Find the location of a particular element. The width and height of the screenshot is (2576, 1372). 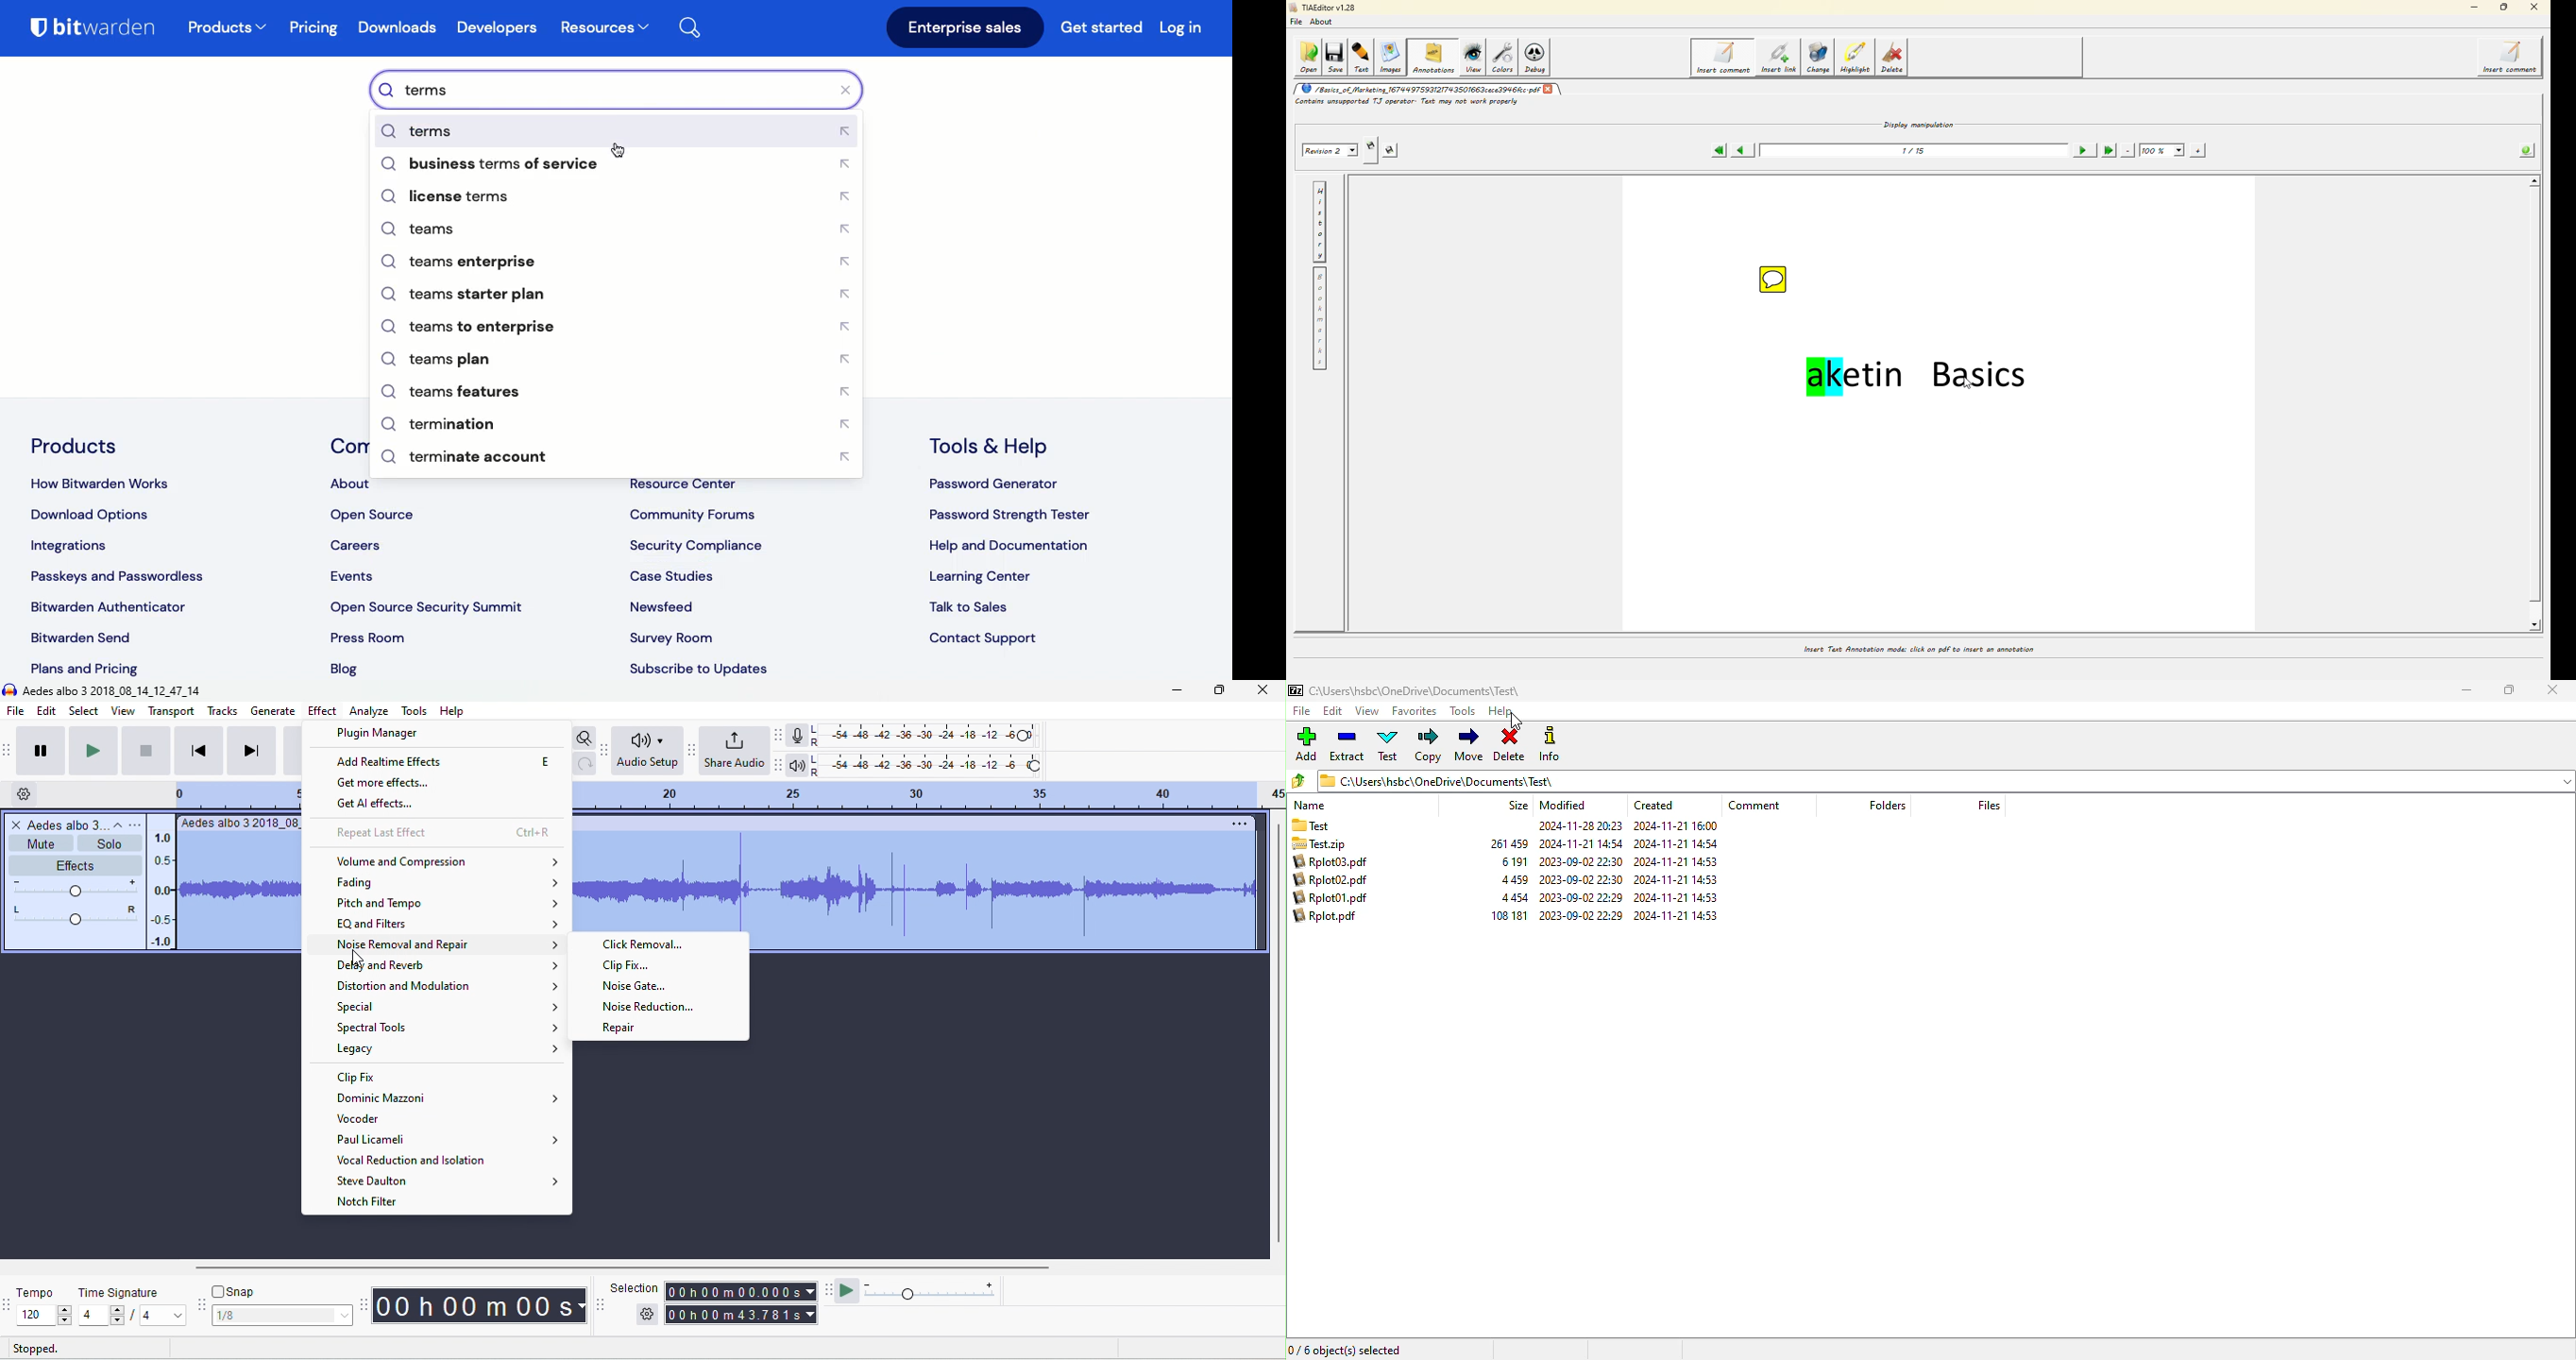

C:\Users\hsbc\OneDrive\Documents\Test\ is located at coordinates (1415, 692).